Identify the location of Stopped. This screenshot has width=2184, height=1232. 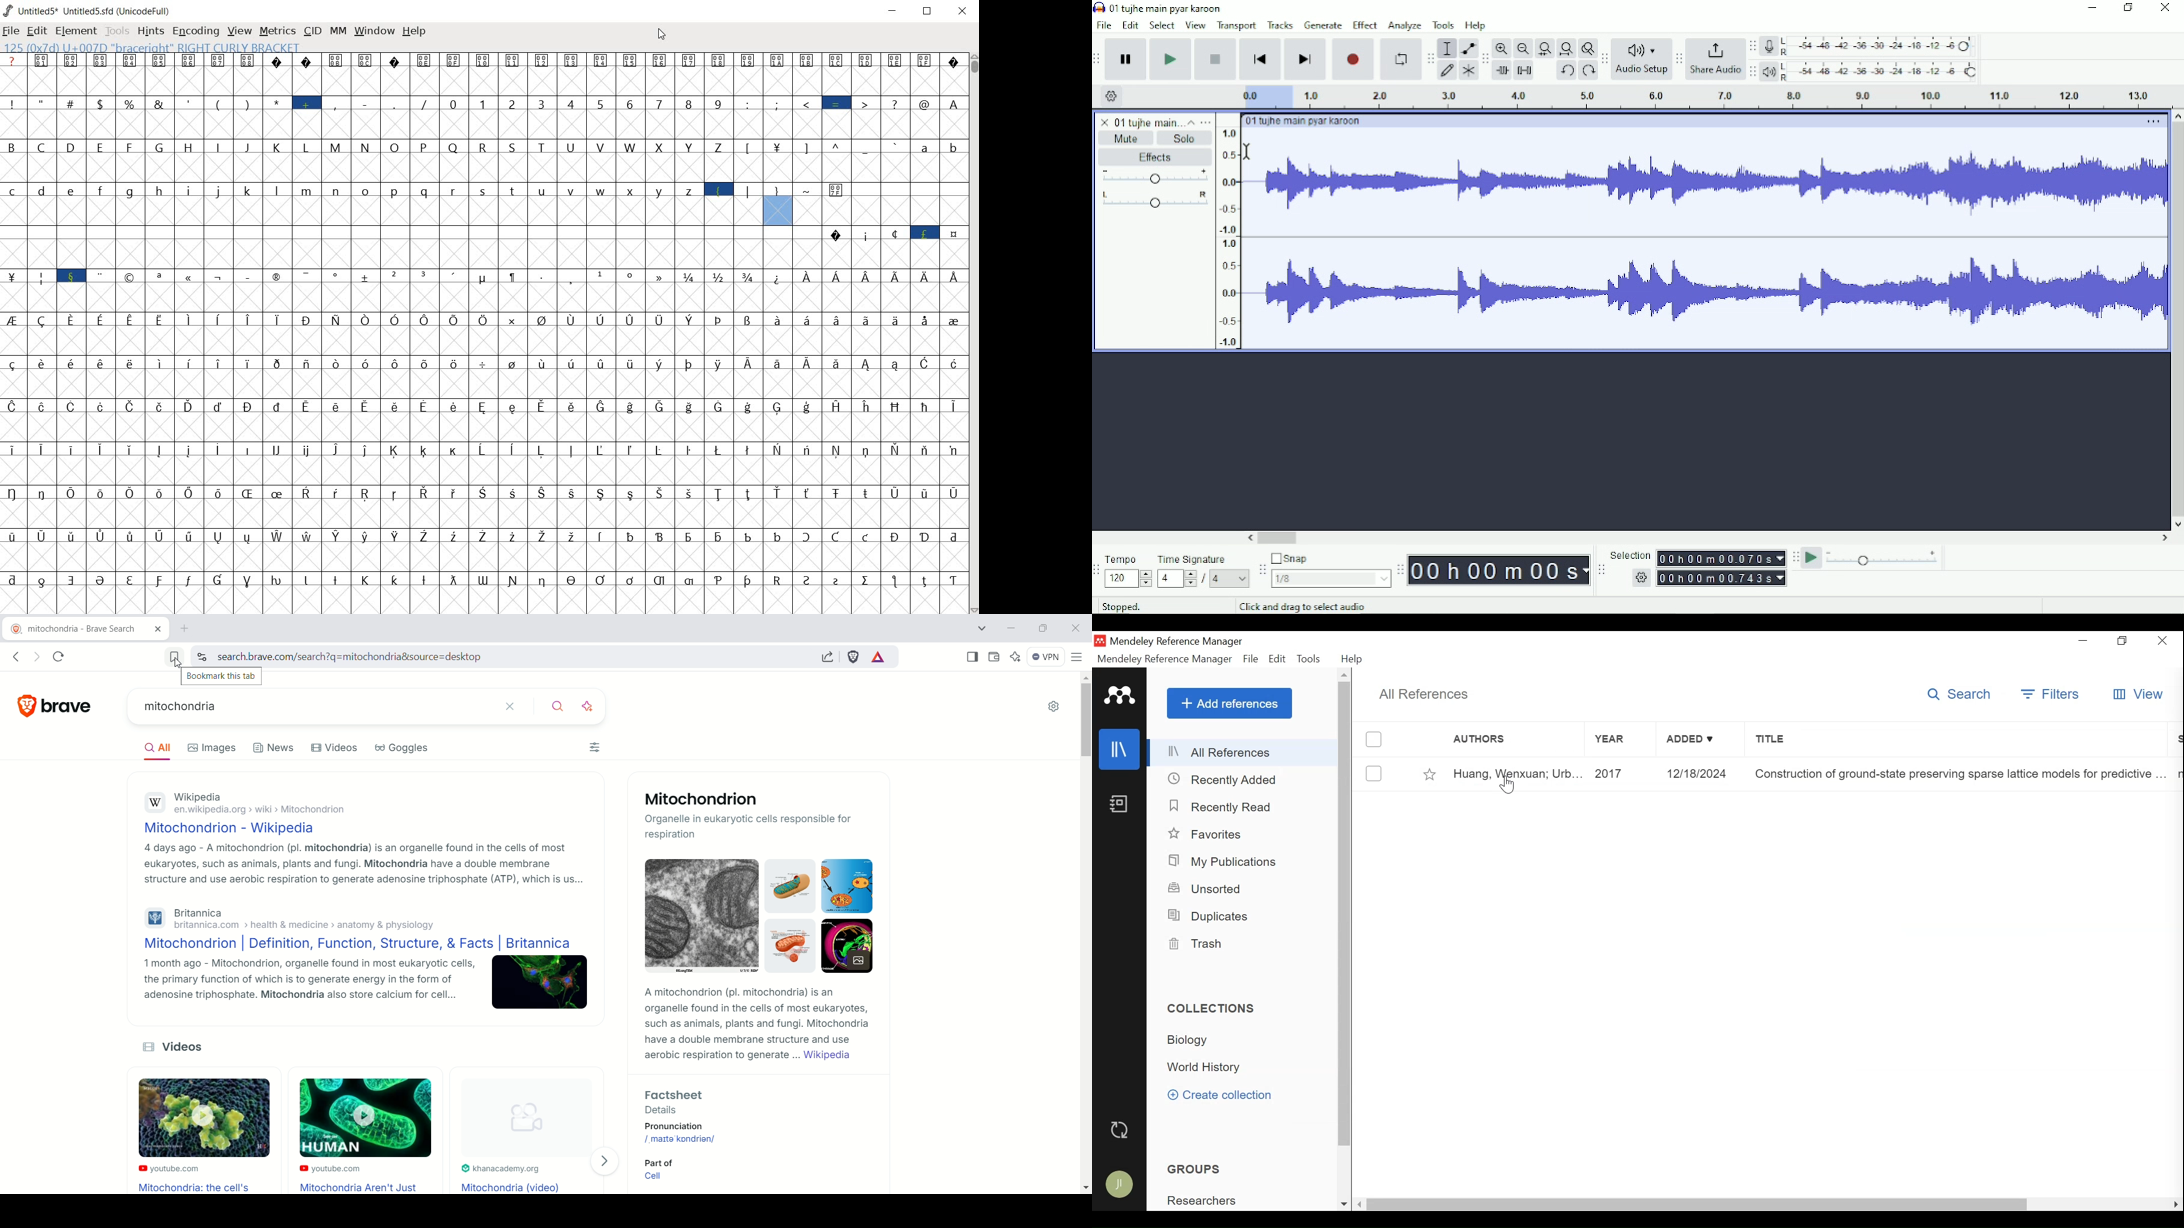
(1135, 604).